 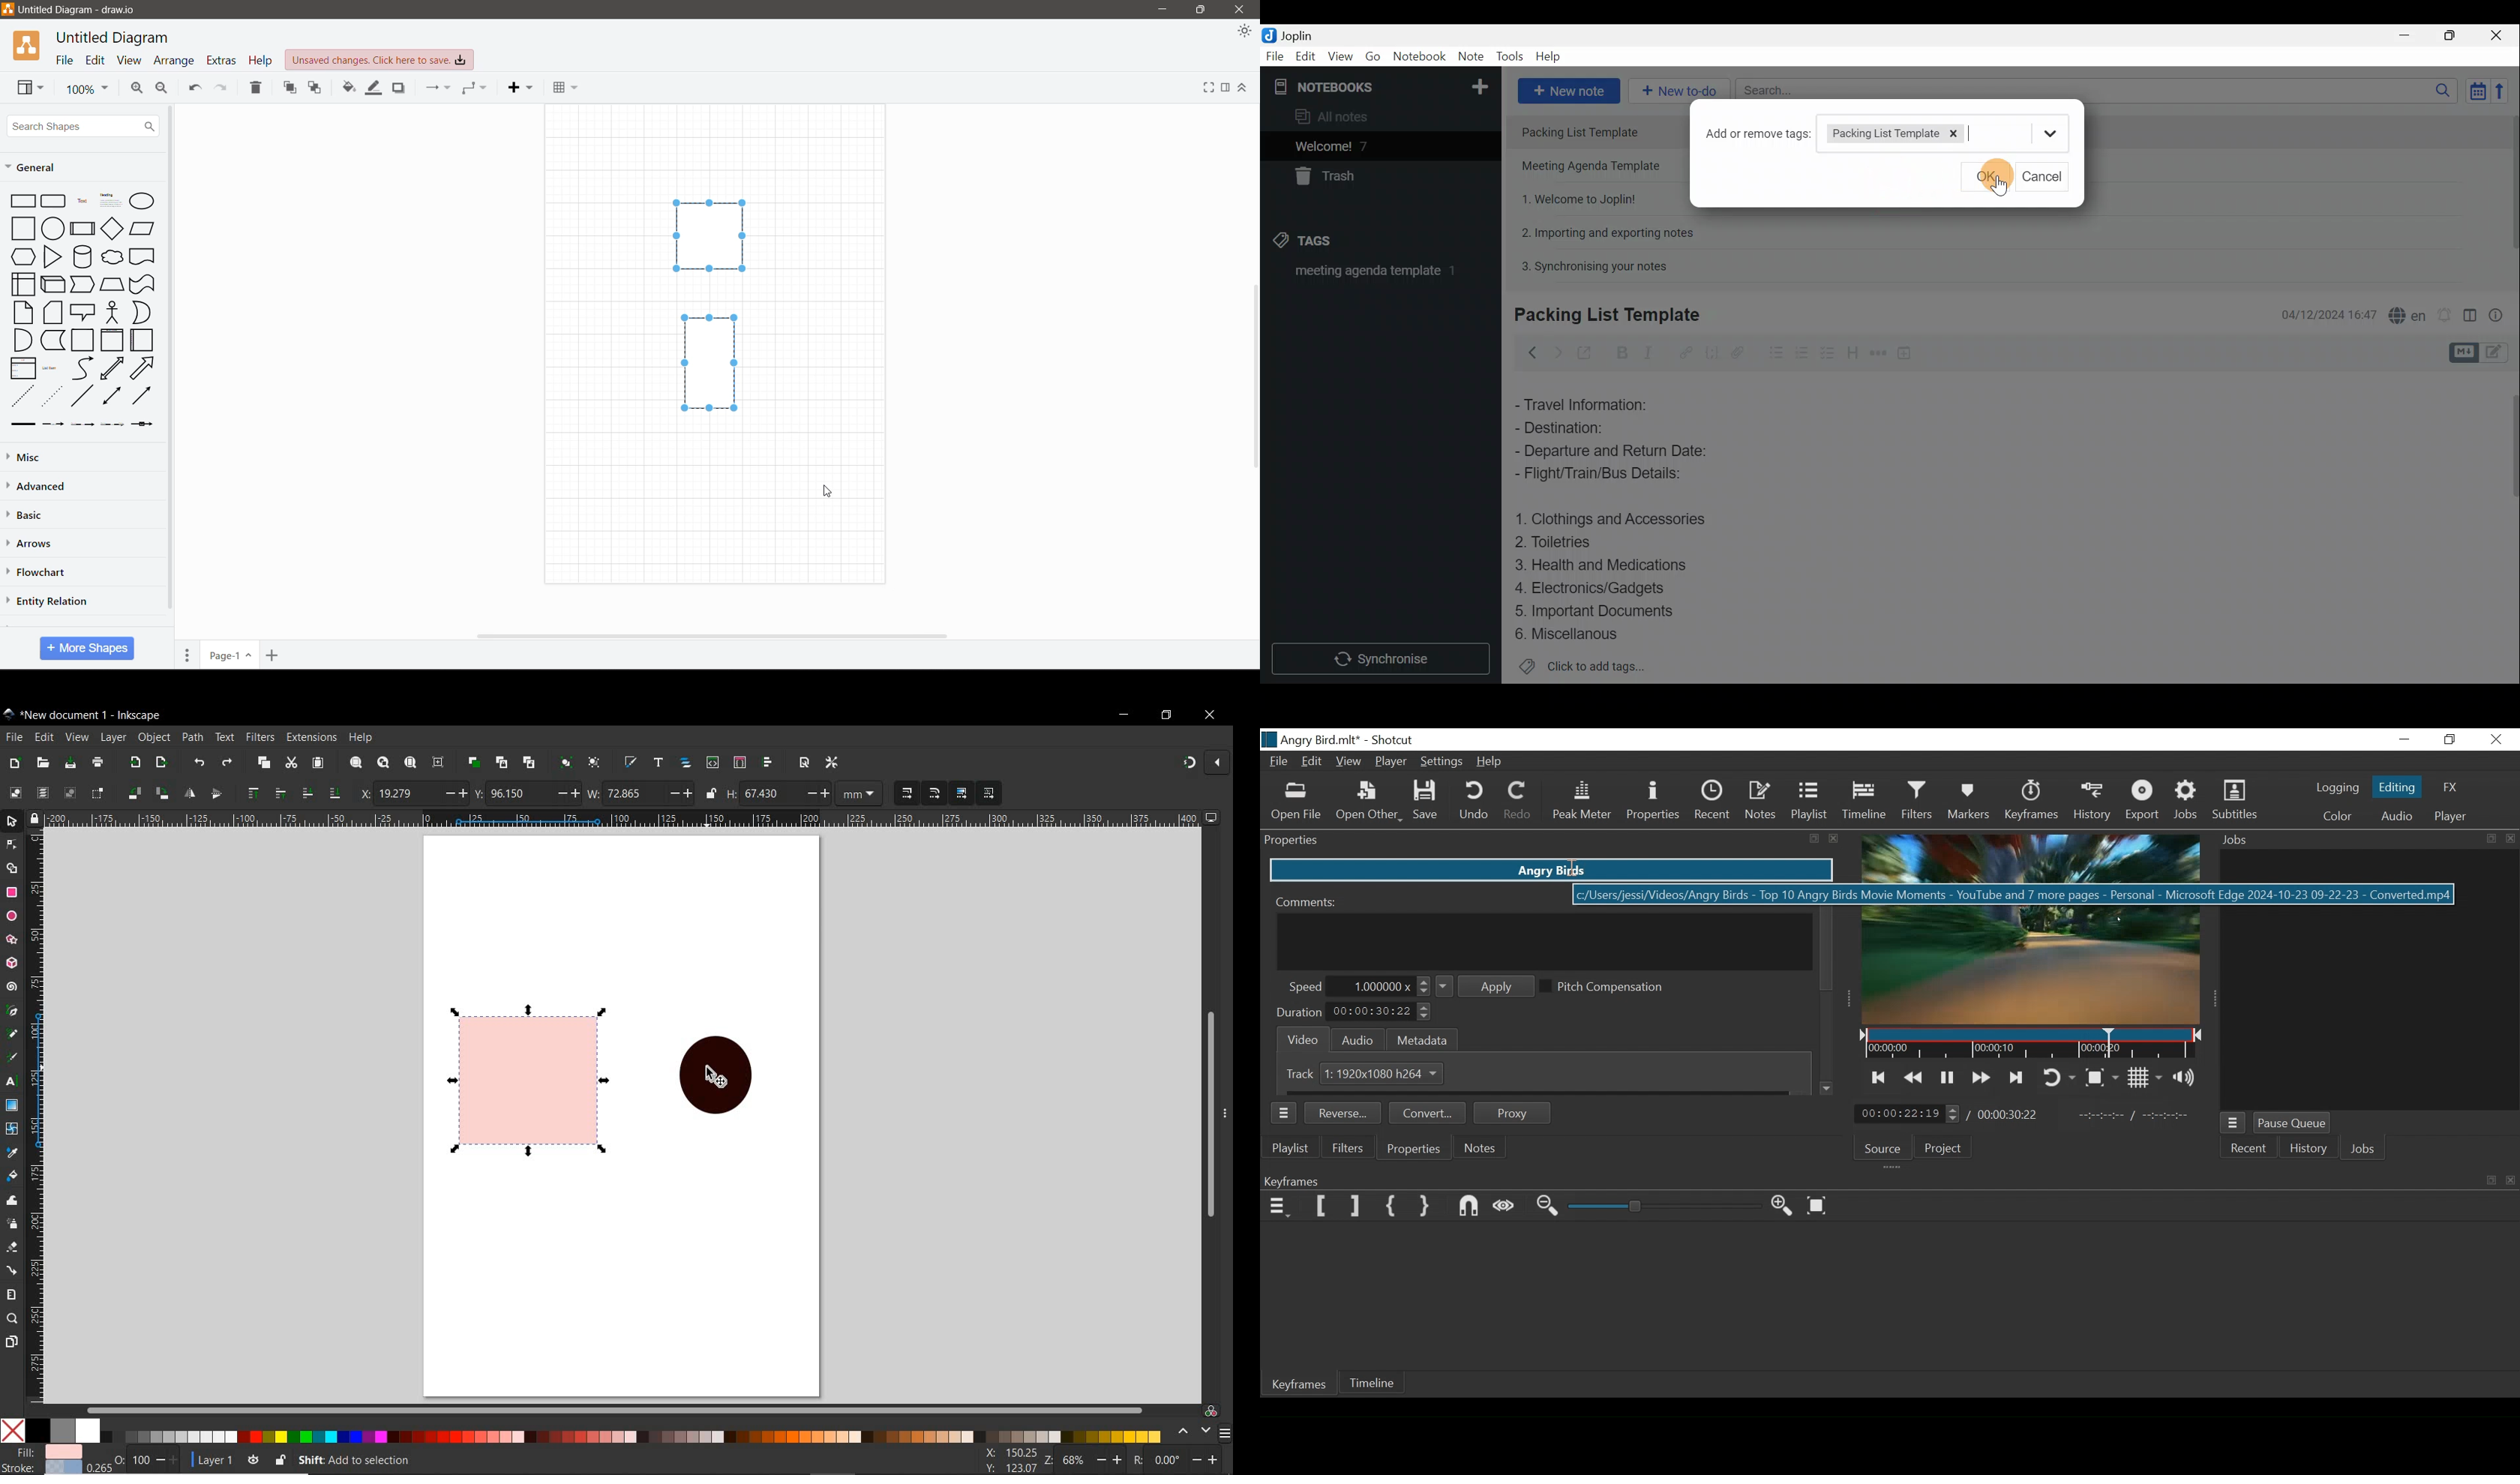 I want to click on Convert, so click(x=1430, y=1114).